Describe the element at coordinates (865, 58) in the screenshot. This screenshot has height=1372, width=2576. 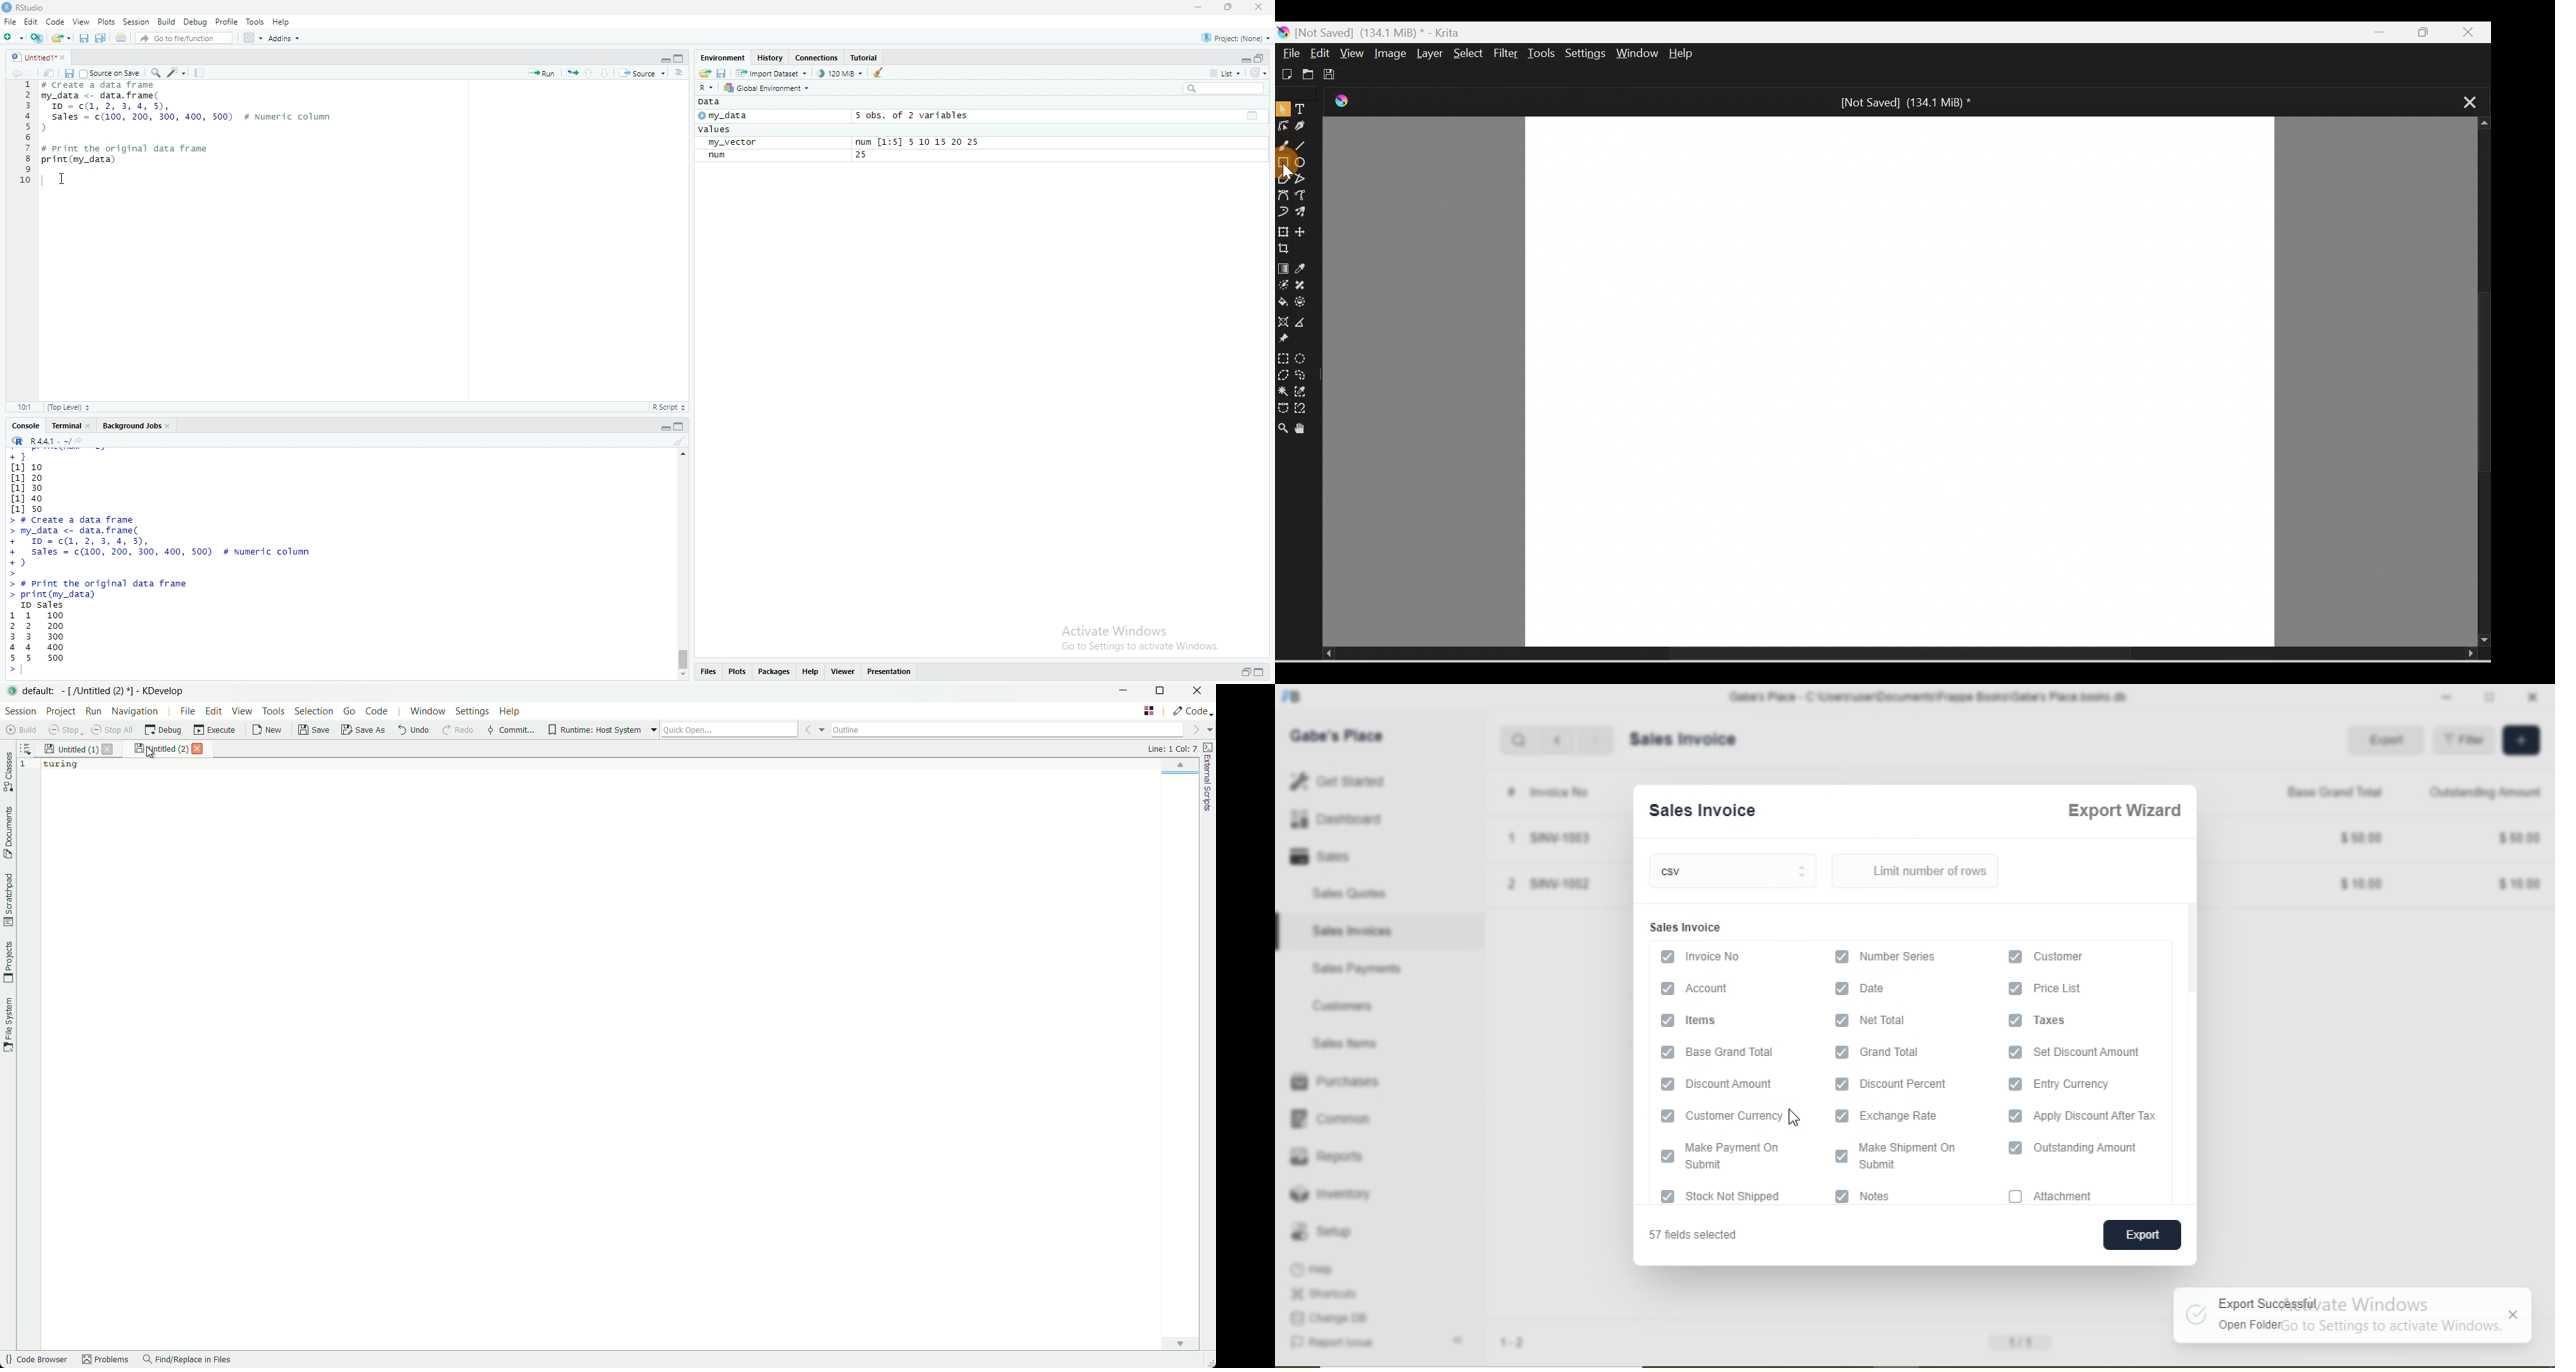
I see `tutorial` at that location.